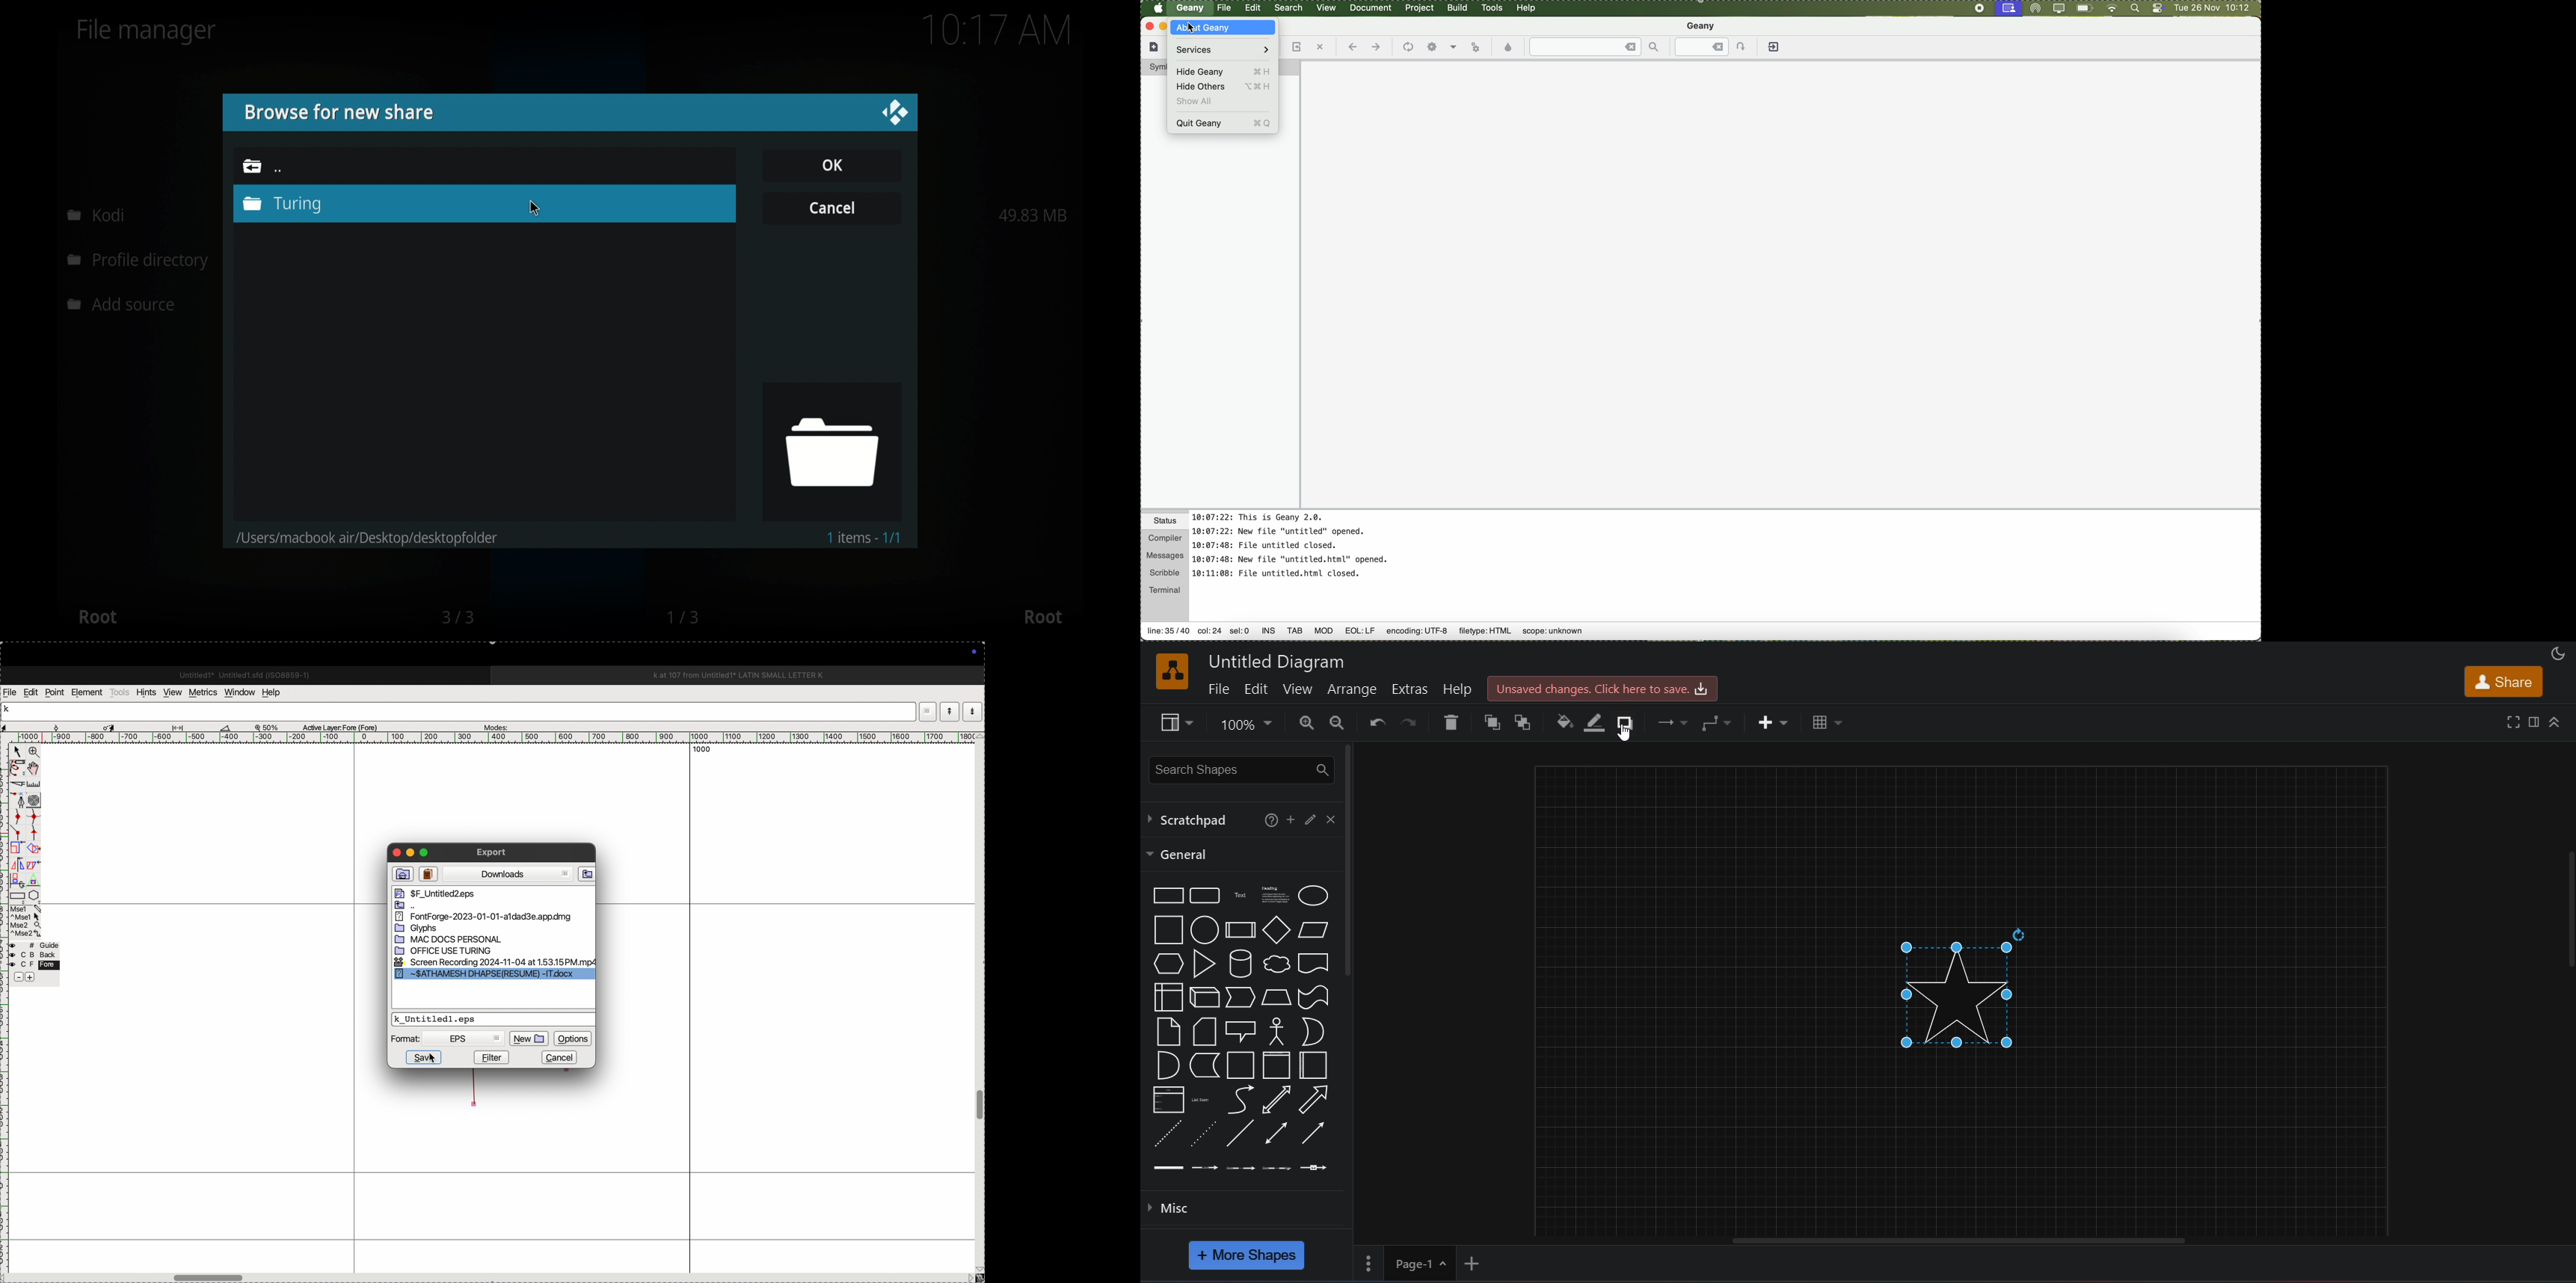  What do you see at coordinates (1315, 1065) in the screenshot?
I see `horizontal container` at bounding box center [1315, 1065].